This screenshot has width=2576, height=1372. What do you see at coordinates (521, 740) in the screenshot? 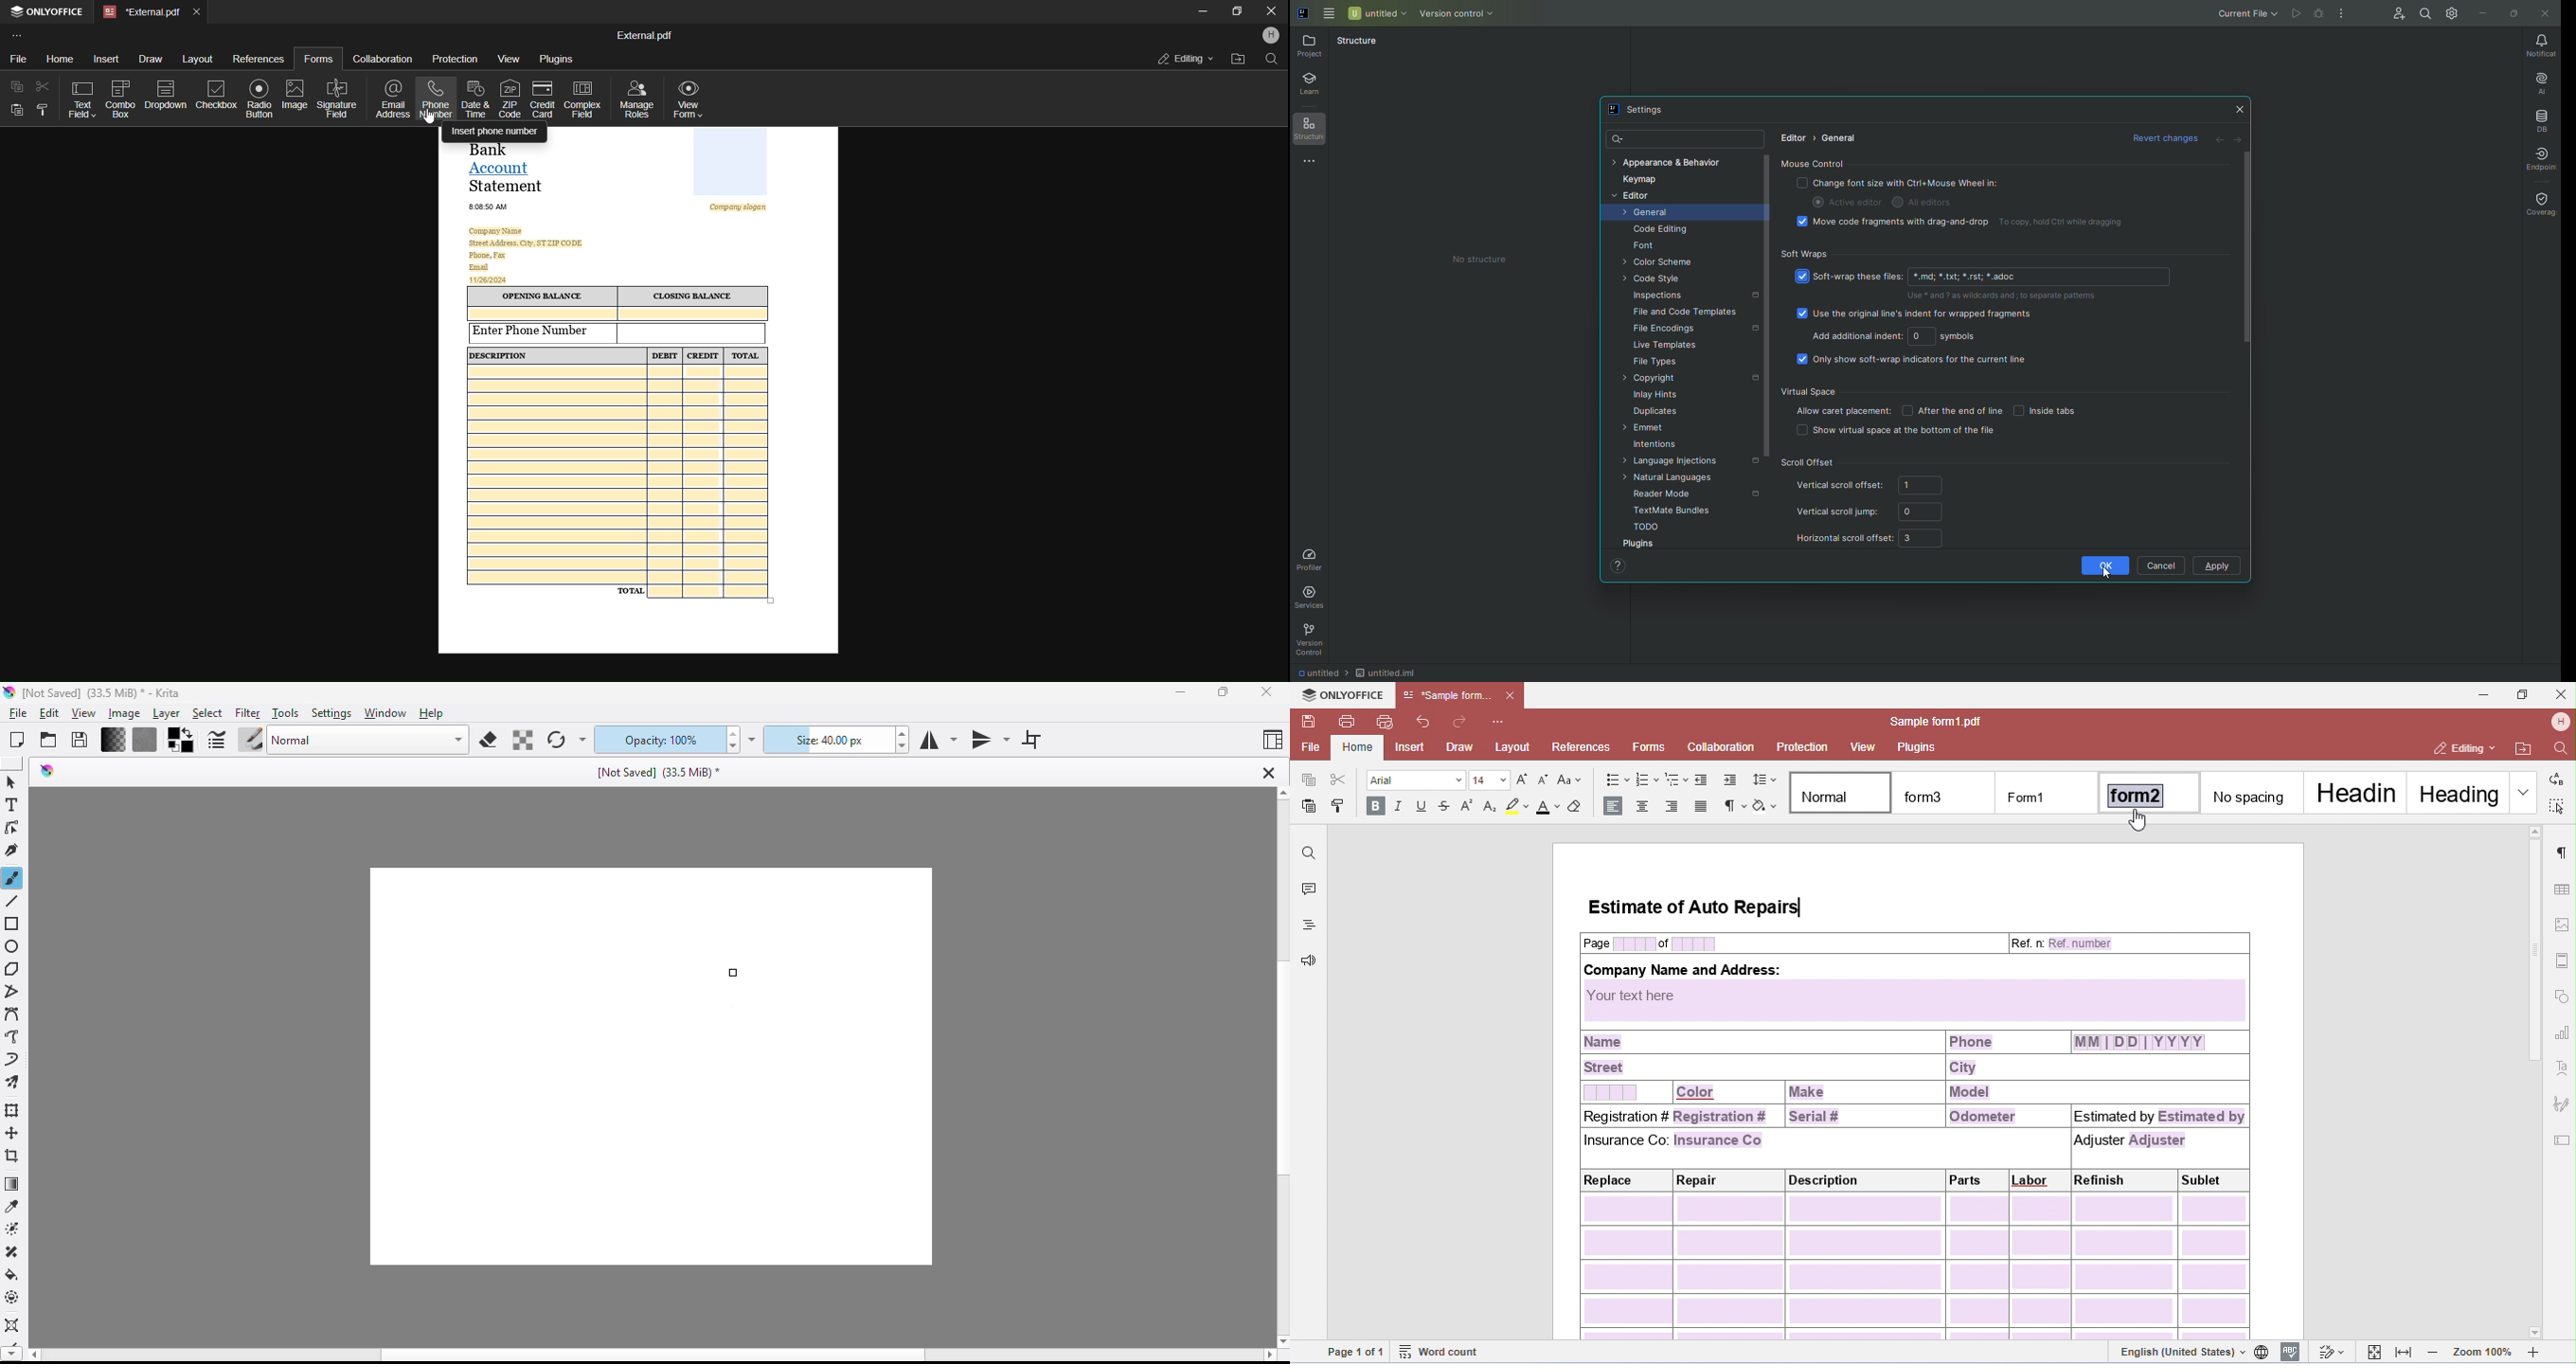
I see `preserve alpha` at bounding box center [521, 740].